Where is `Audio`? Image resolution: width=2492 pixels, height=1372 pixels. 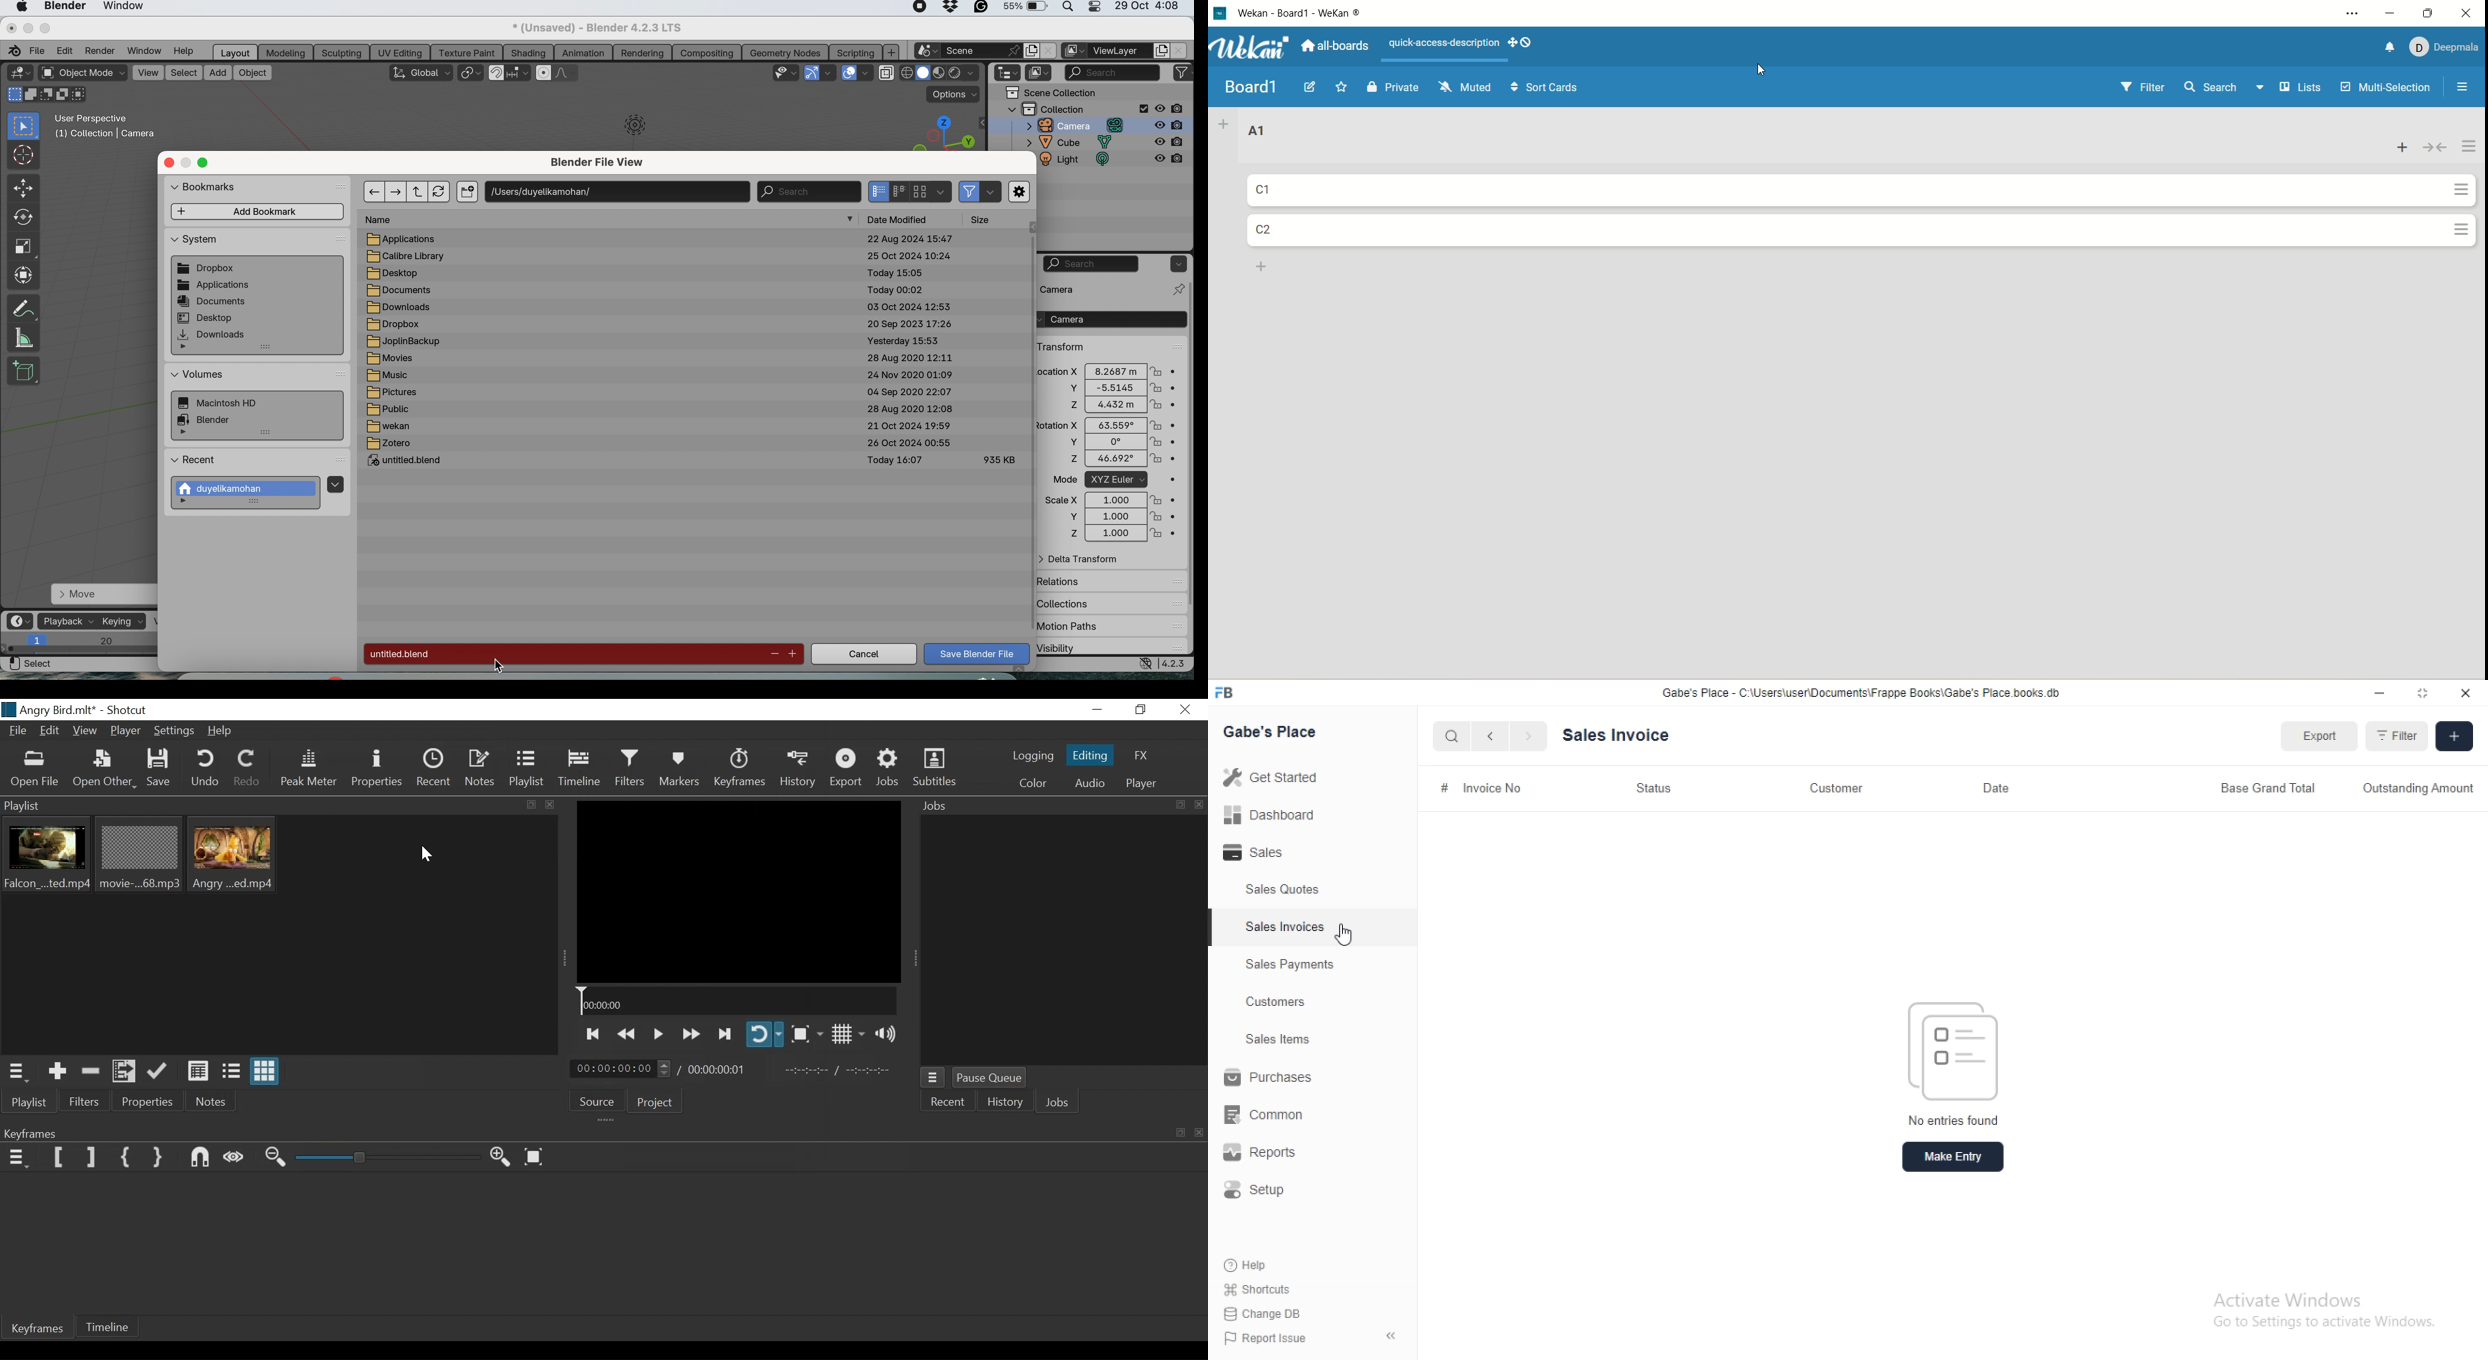
Audio is located at coordinates (1090, 782).